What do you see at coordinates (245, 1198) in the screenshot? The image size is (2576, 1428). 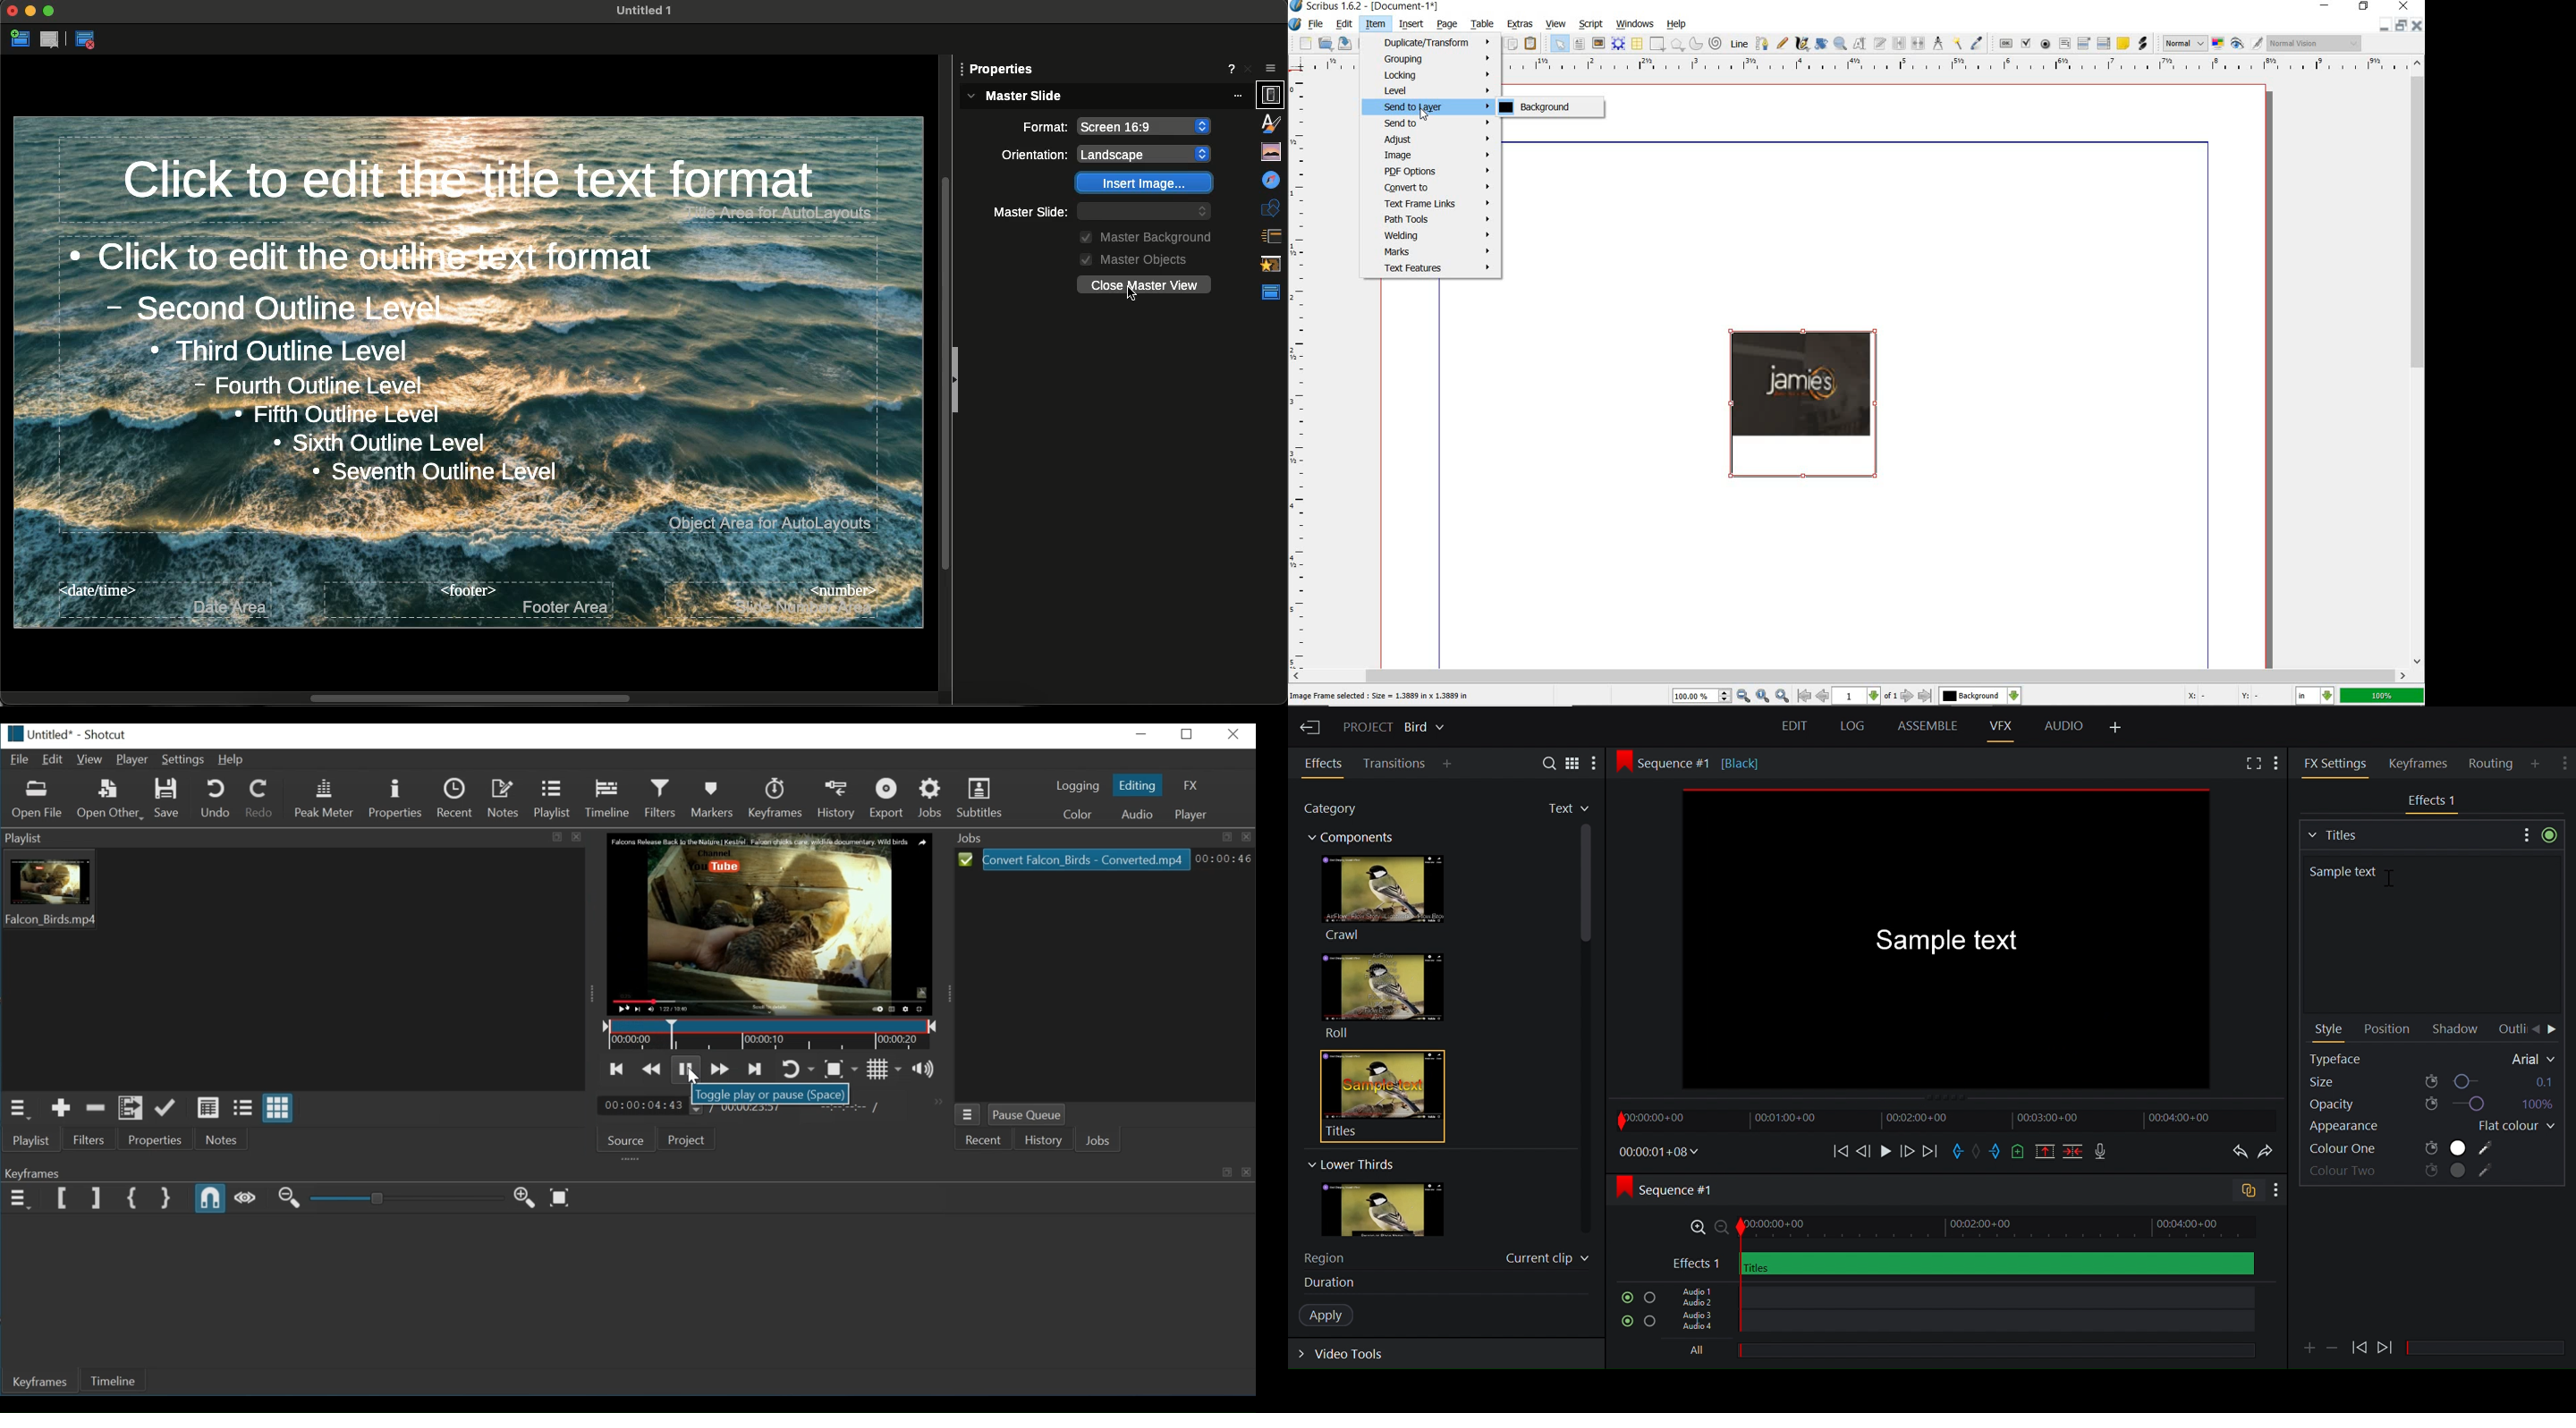 I see `Scrub while dragging` at bounding box center [245, 1198].